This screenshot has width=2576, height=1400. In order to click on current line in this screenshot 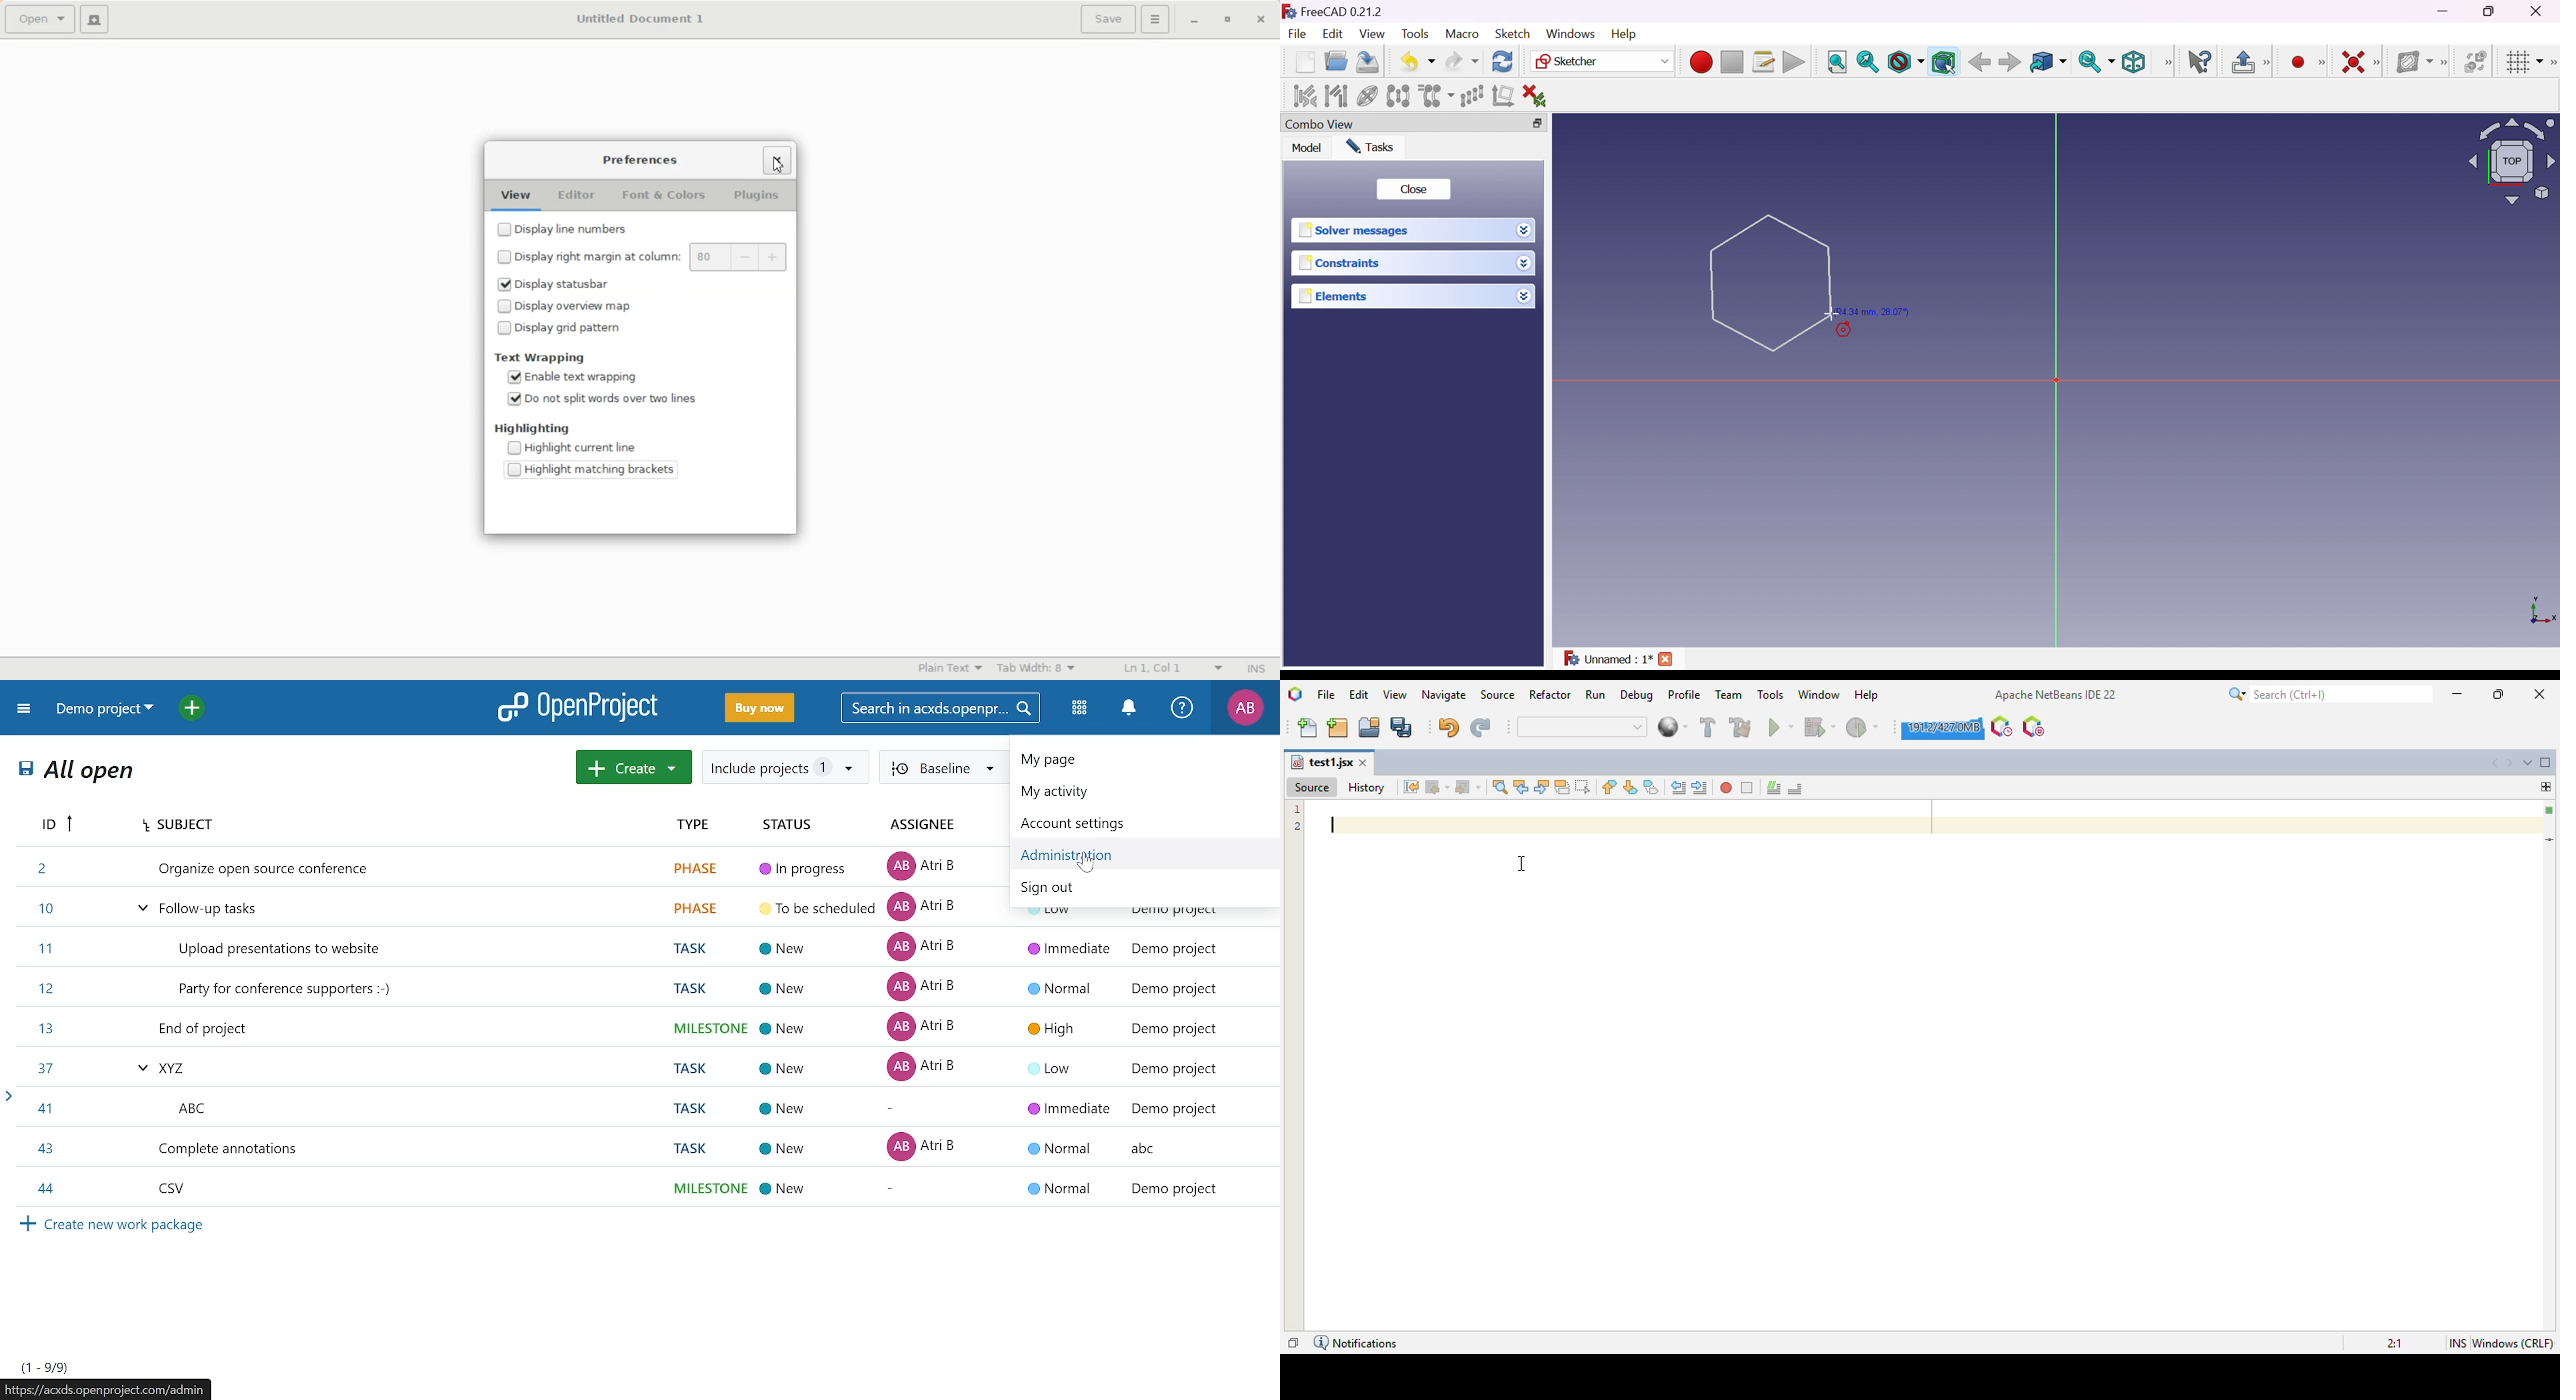, I will do `click(2550, 839)`.